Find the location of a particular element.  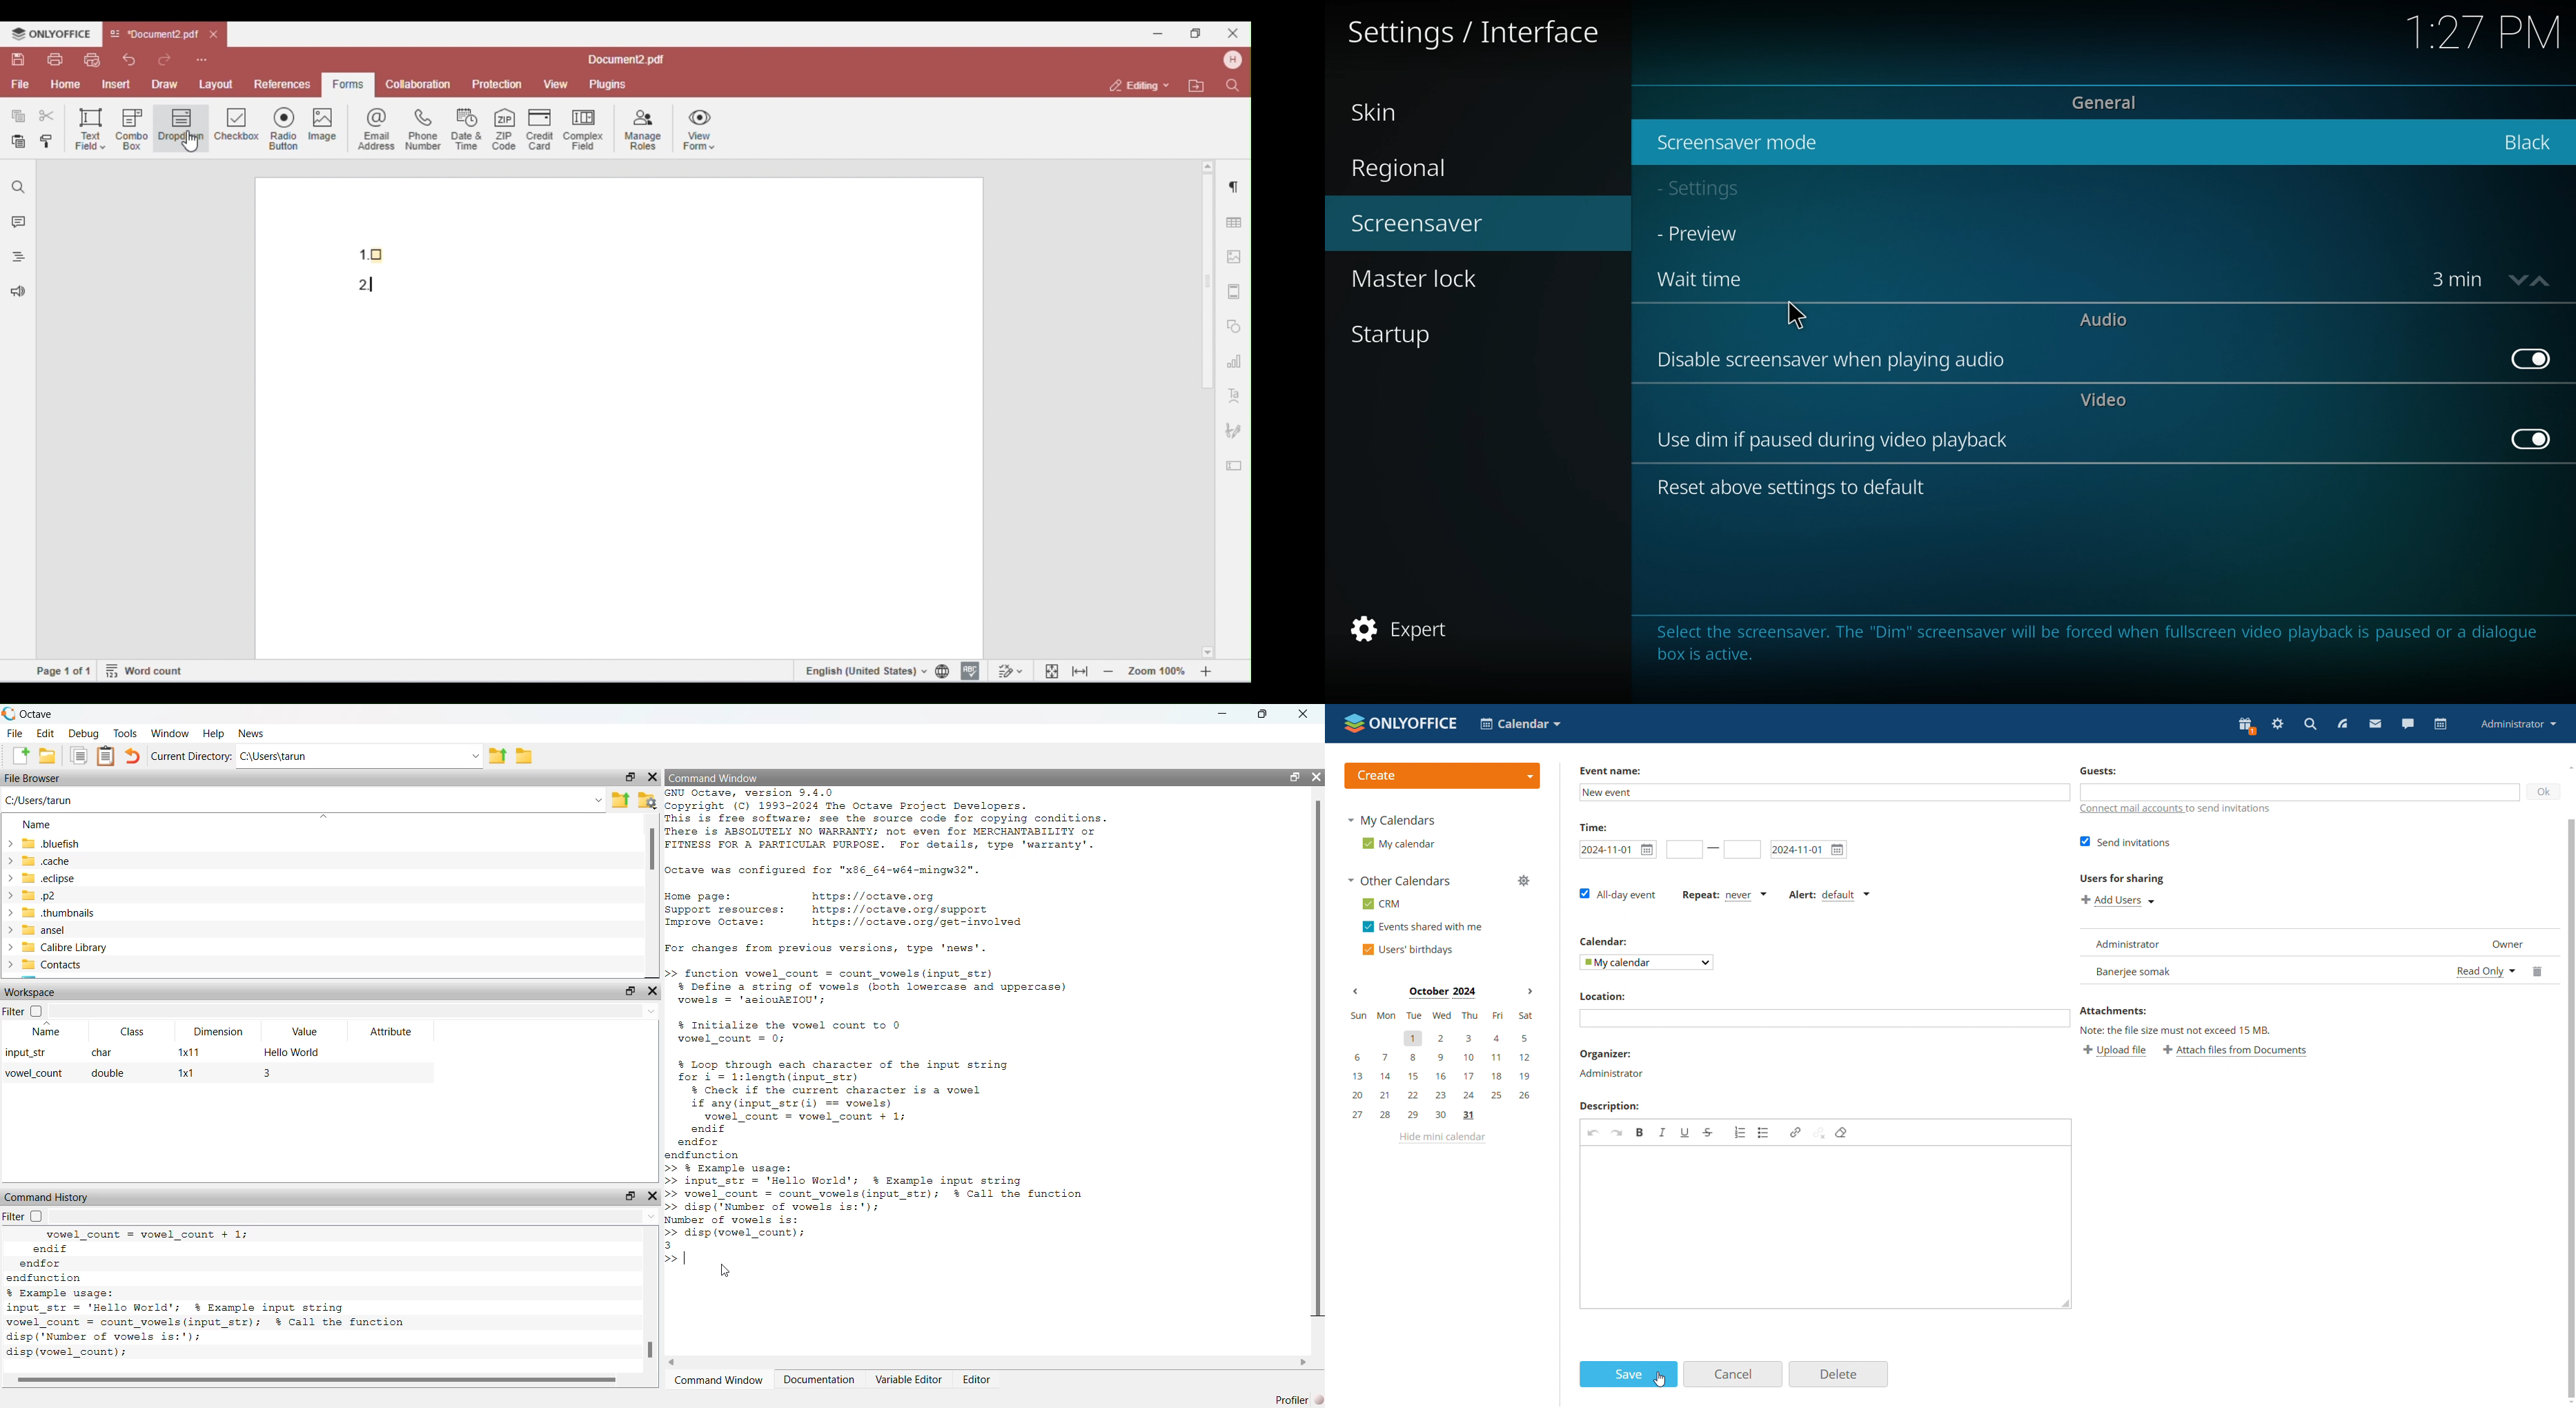

preview is located at coordinates (1717, 234).